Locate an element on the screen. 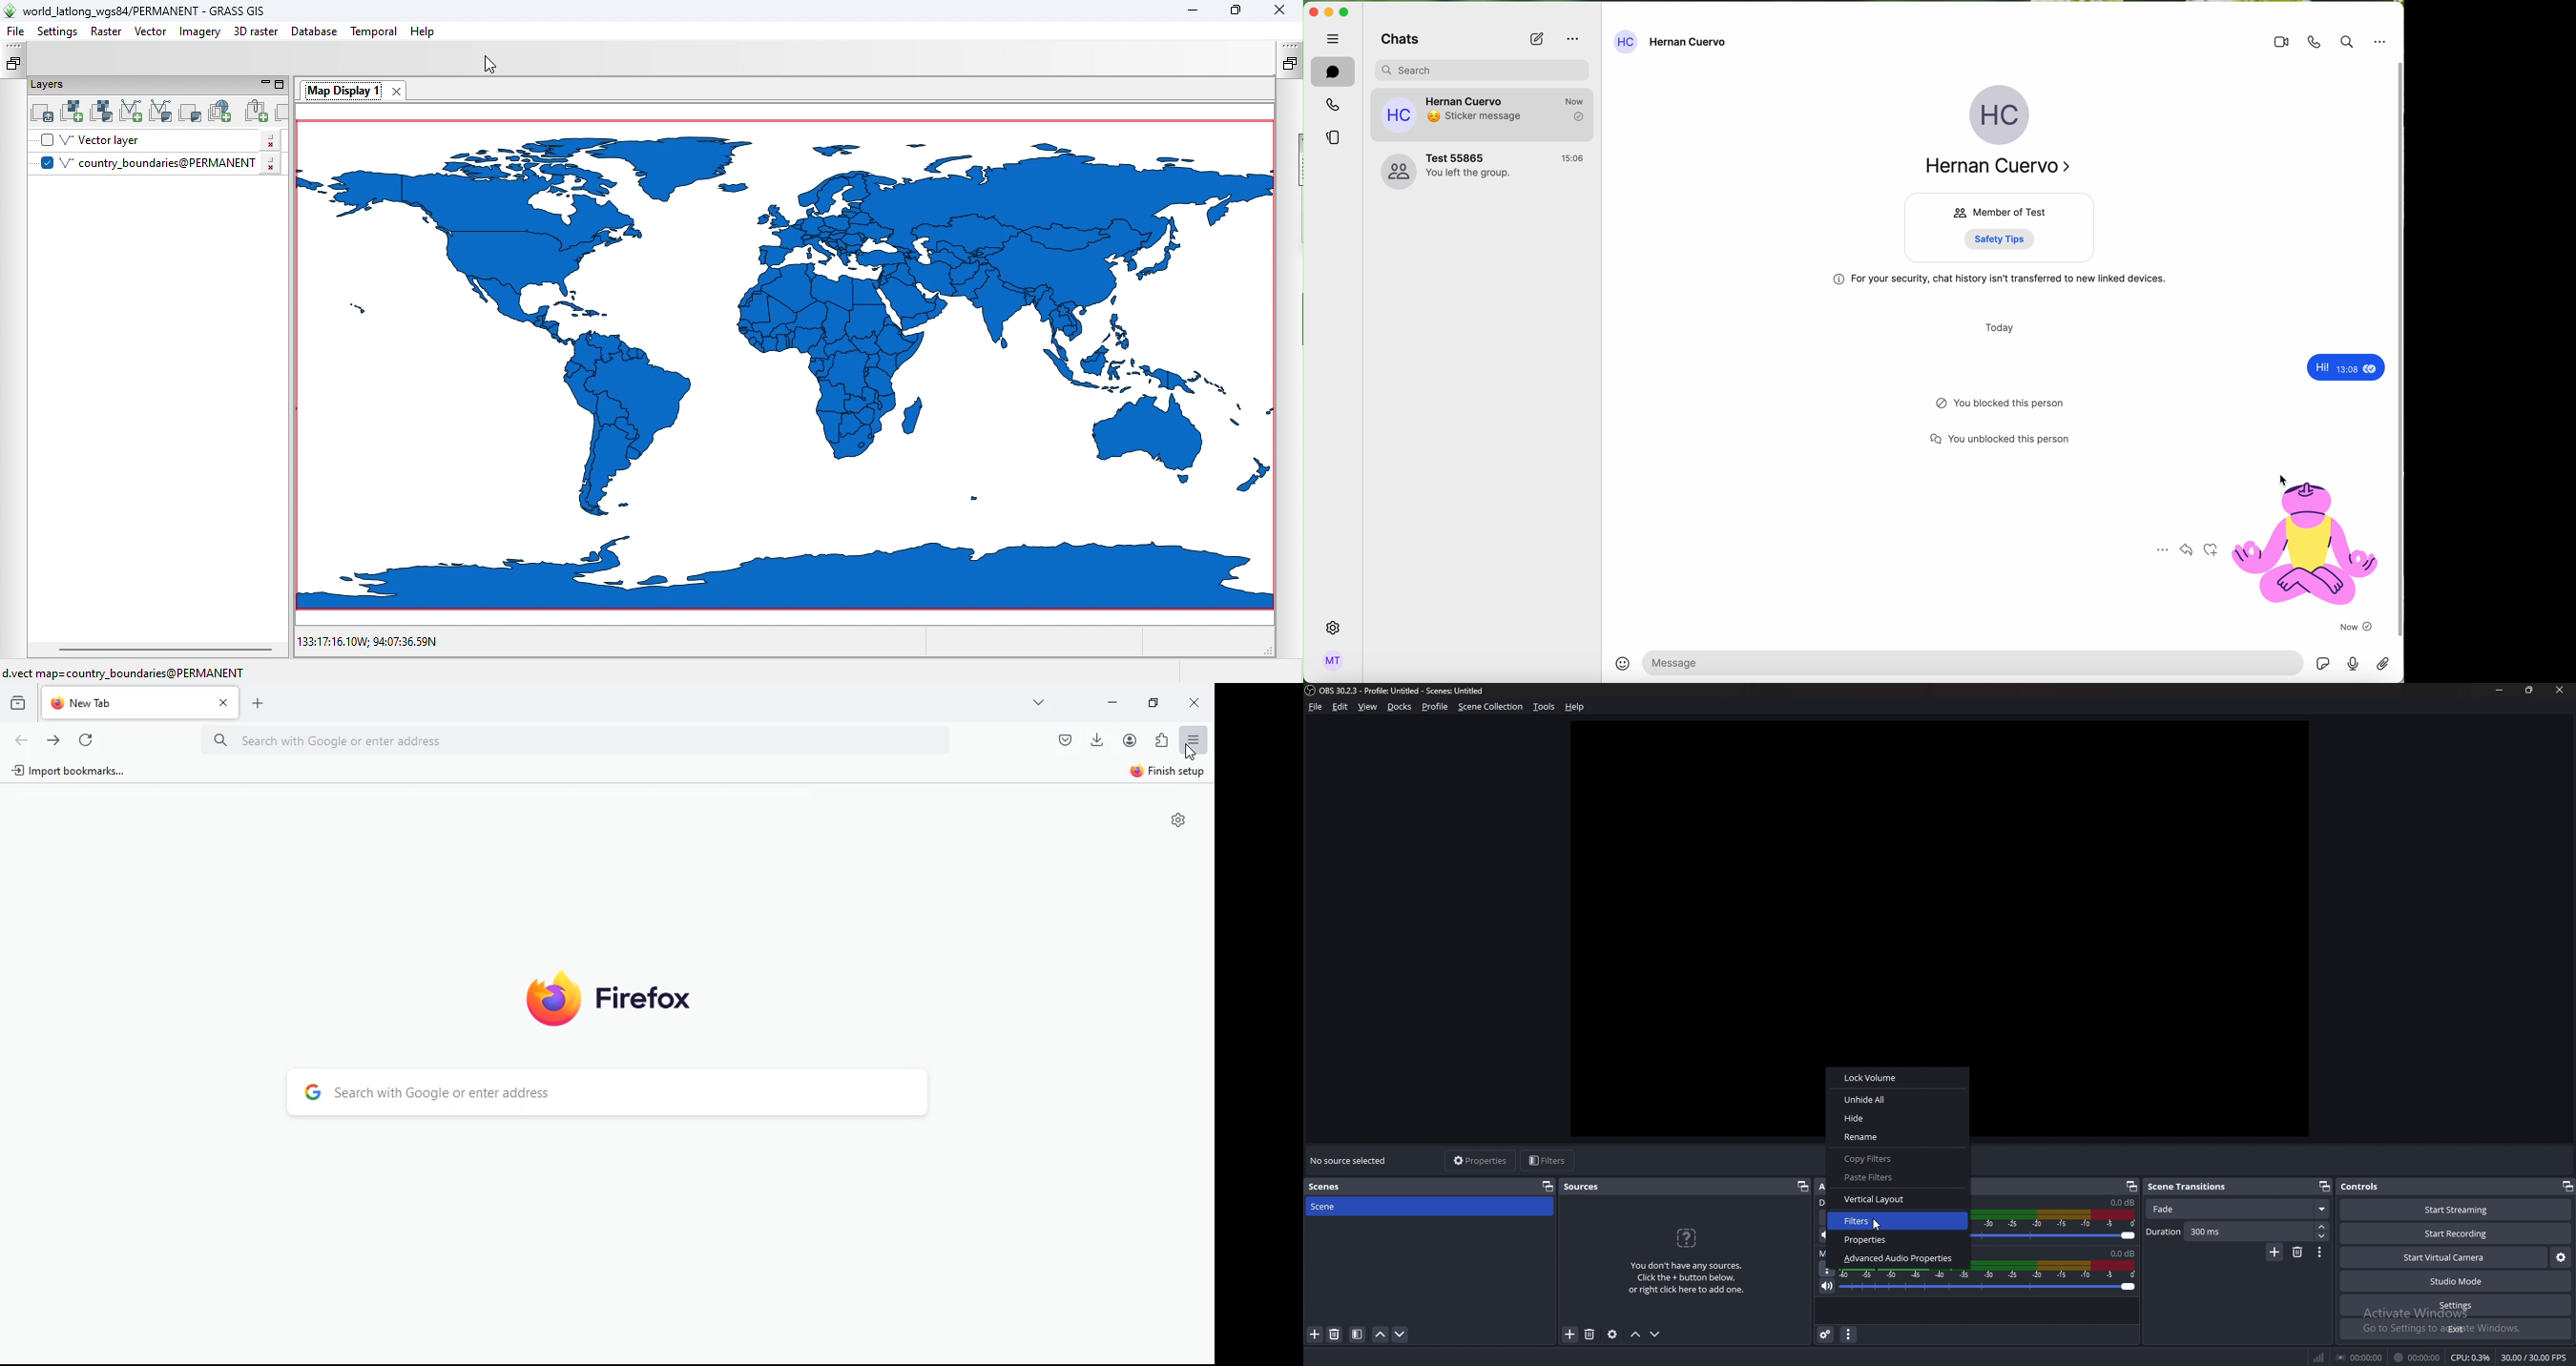 Image resolution: width=2576 pixels, height=1372 pixels. exit is located at coordinates (2455, 1330).